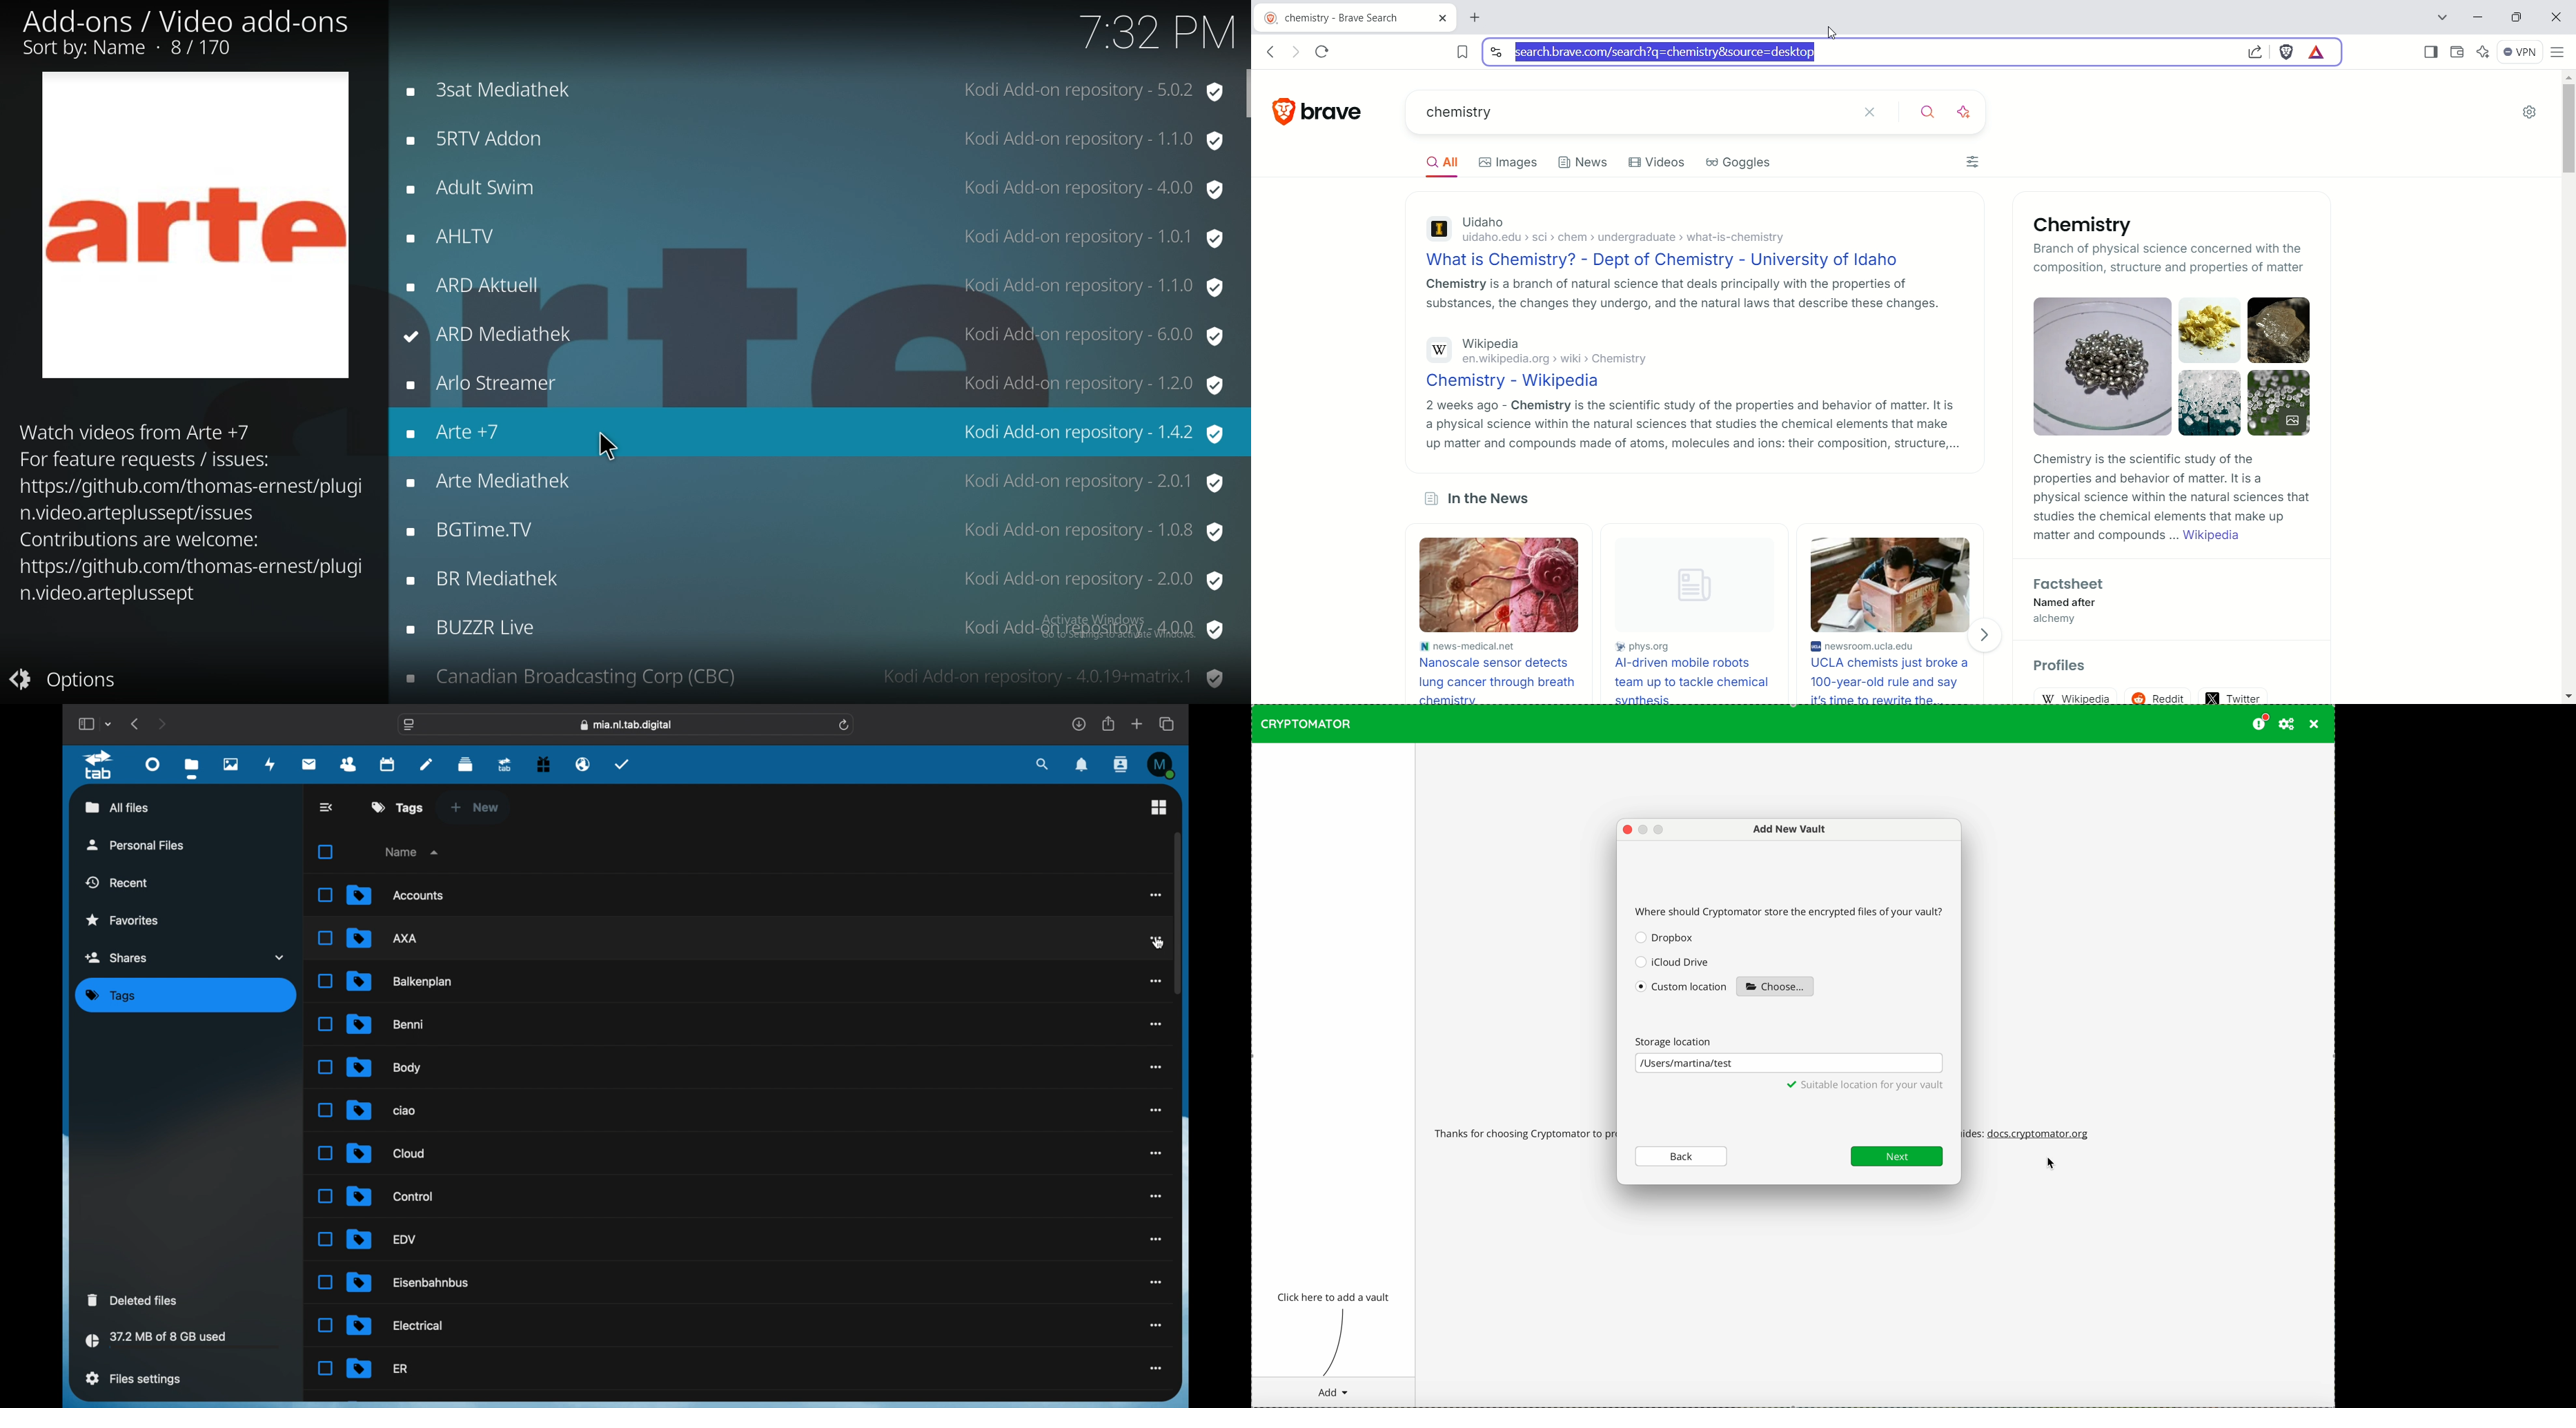 This screenshot has width=2576, height=1428. Describe the element at coordinates (386, 1152) in the screenshot. I see `file` at that location.